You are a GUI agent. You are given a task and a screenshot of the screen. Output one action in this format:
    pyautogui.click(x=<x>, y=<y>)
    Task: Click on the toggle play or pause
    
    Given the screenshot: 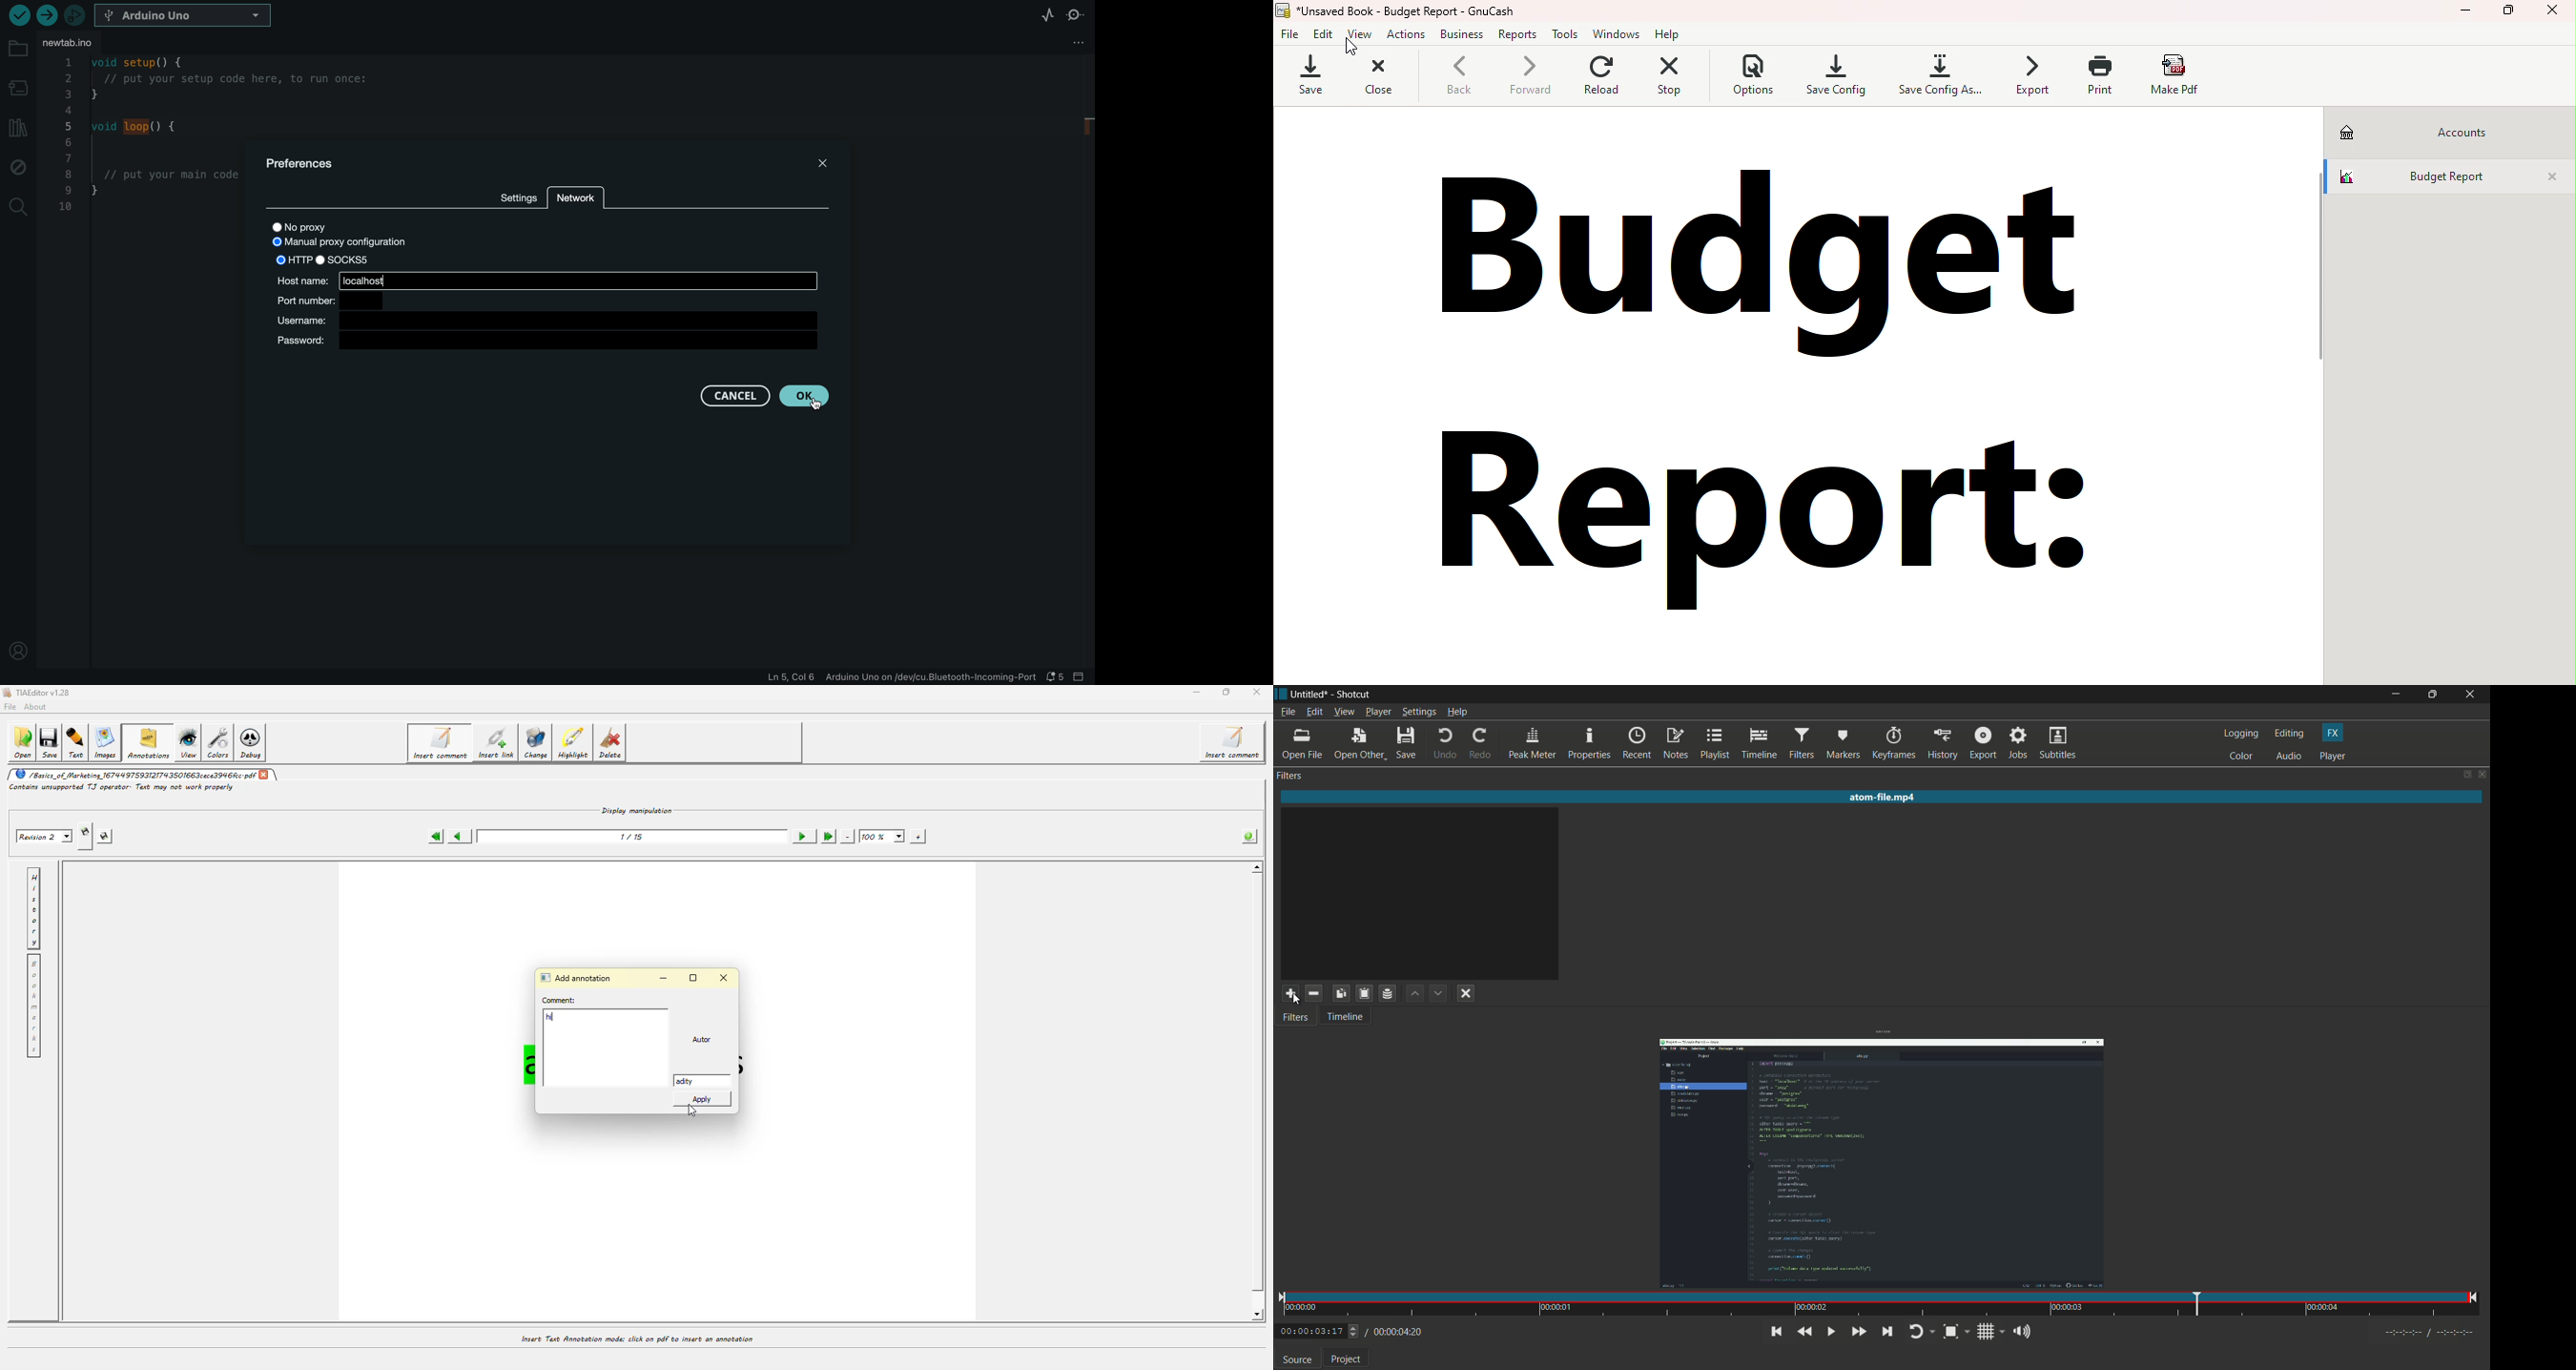 What is the action you would take?
    pyautogui.click(x=1831, y=1332)
    